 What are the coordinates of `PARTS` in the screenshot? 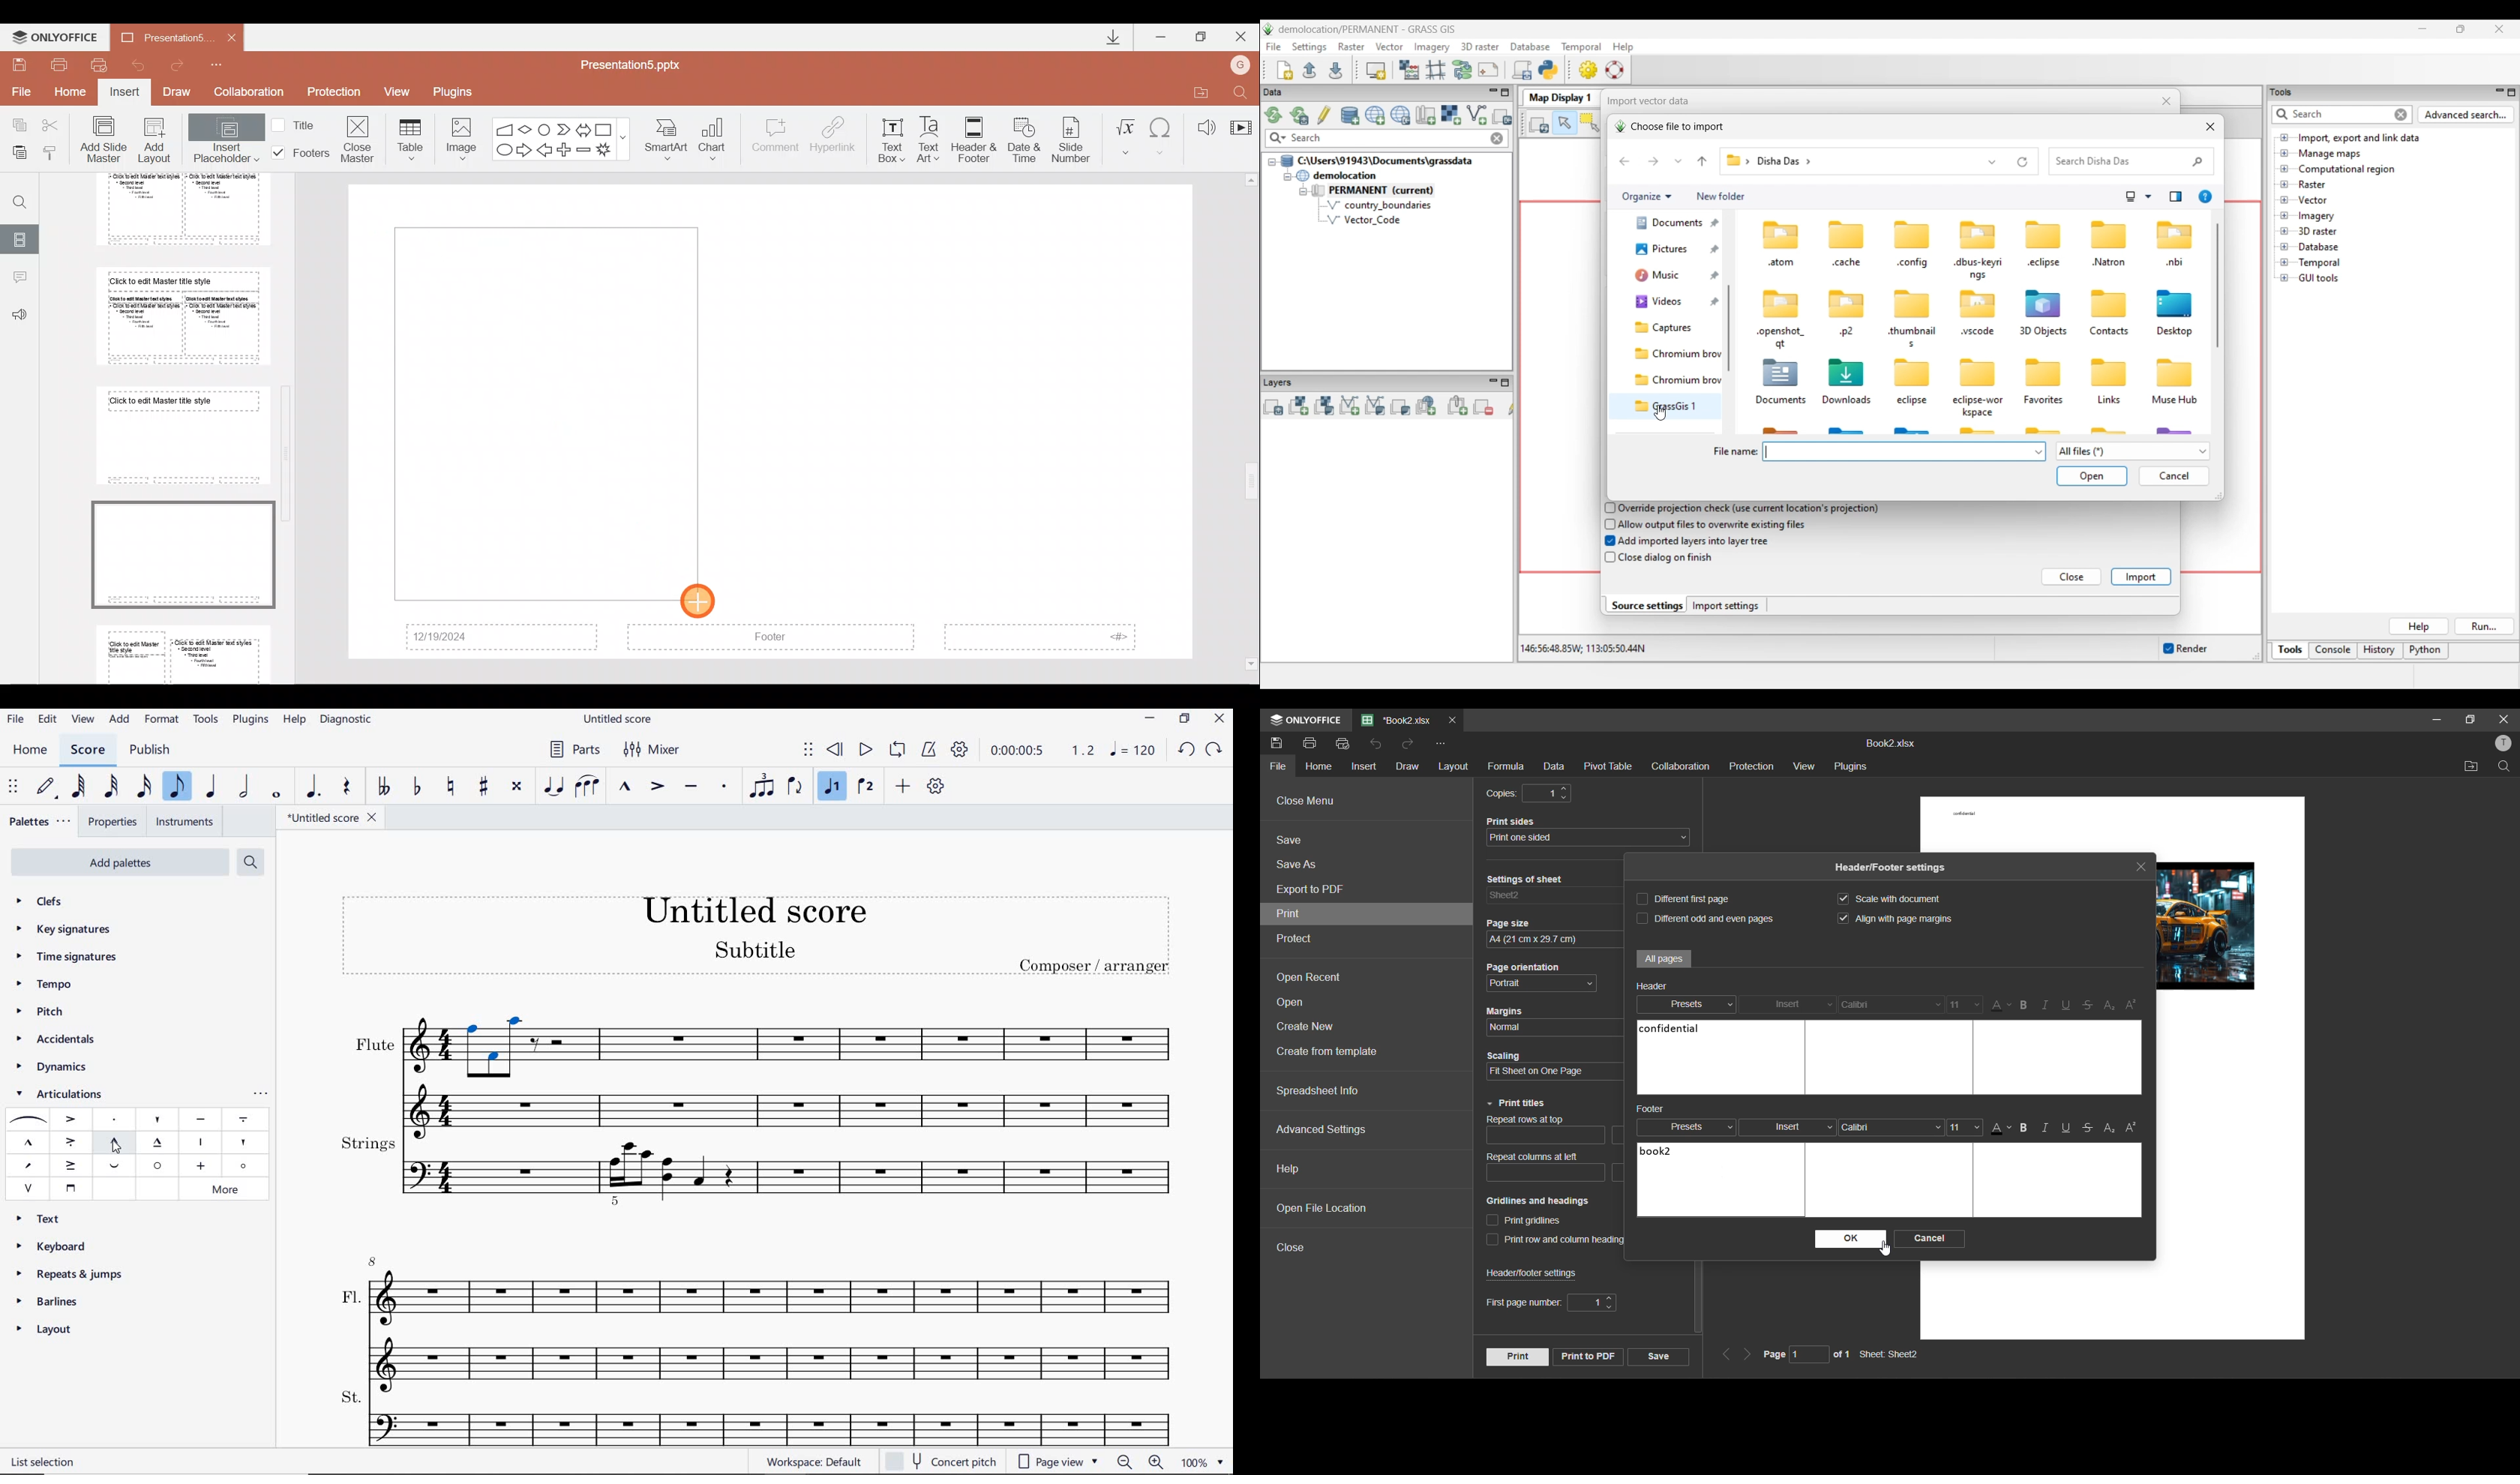 It's located at (574, 750).